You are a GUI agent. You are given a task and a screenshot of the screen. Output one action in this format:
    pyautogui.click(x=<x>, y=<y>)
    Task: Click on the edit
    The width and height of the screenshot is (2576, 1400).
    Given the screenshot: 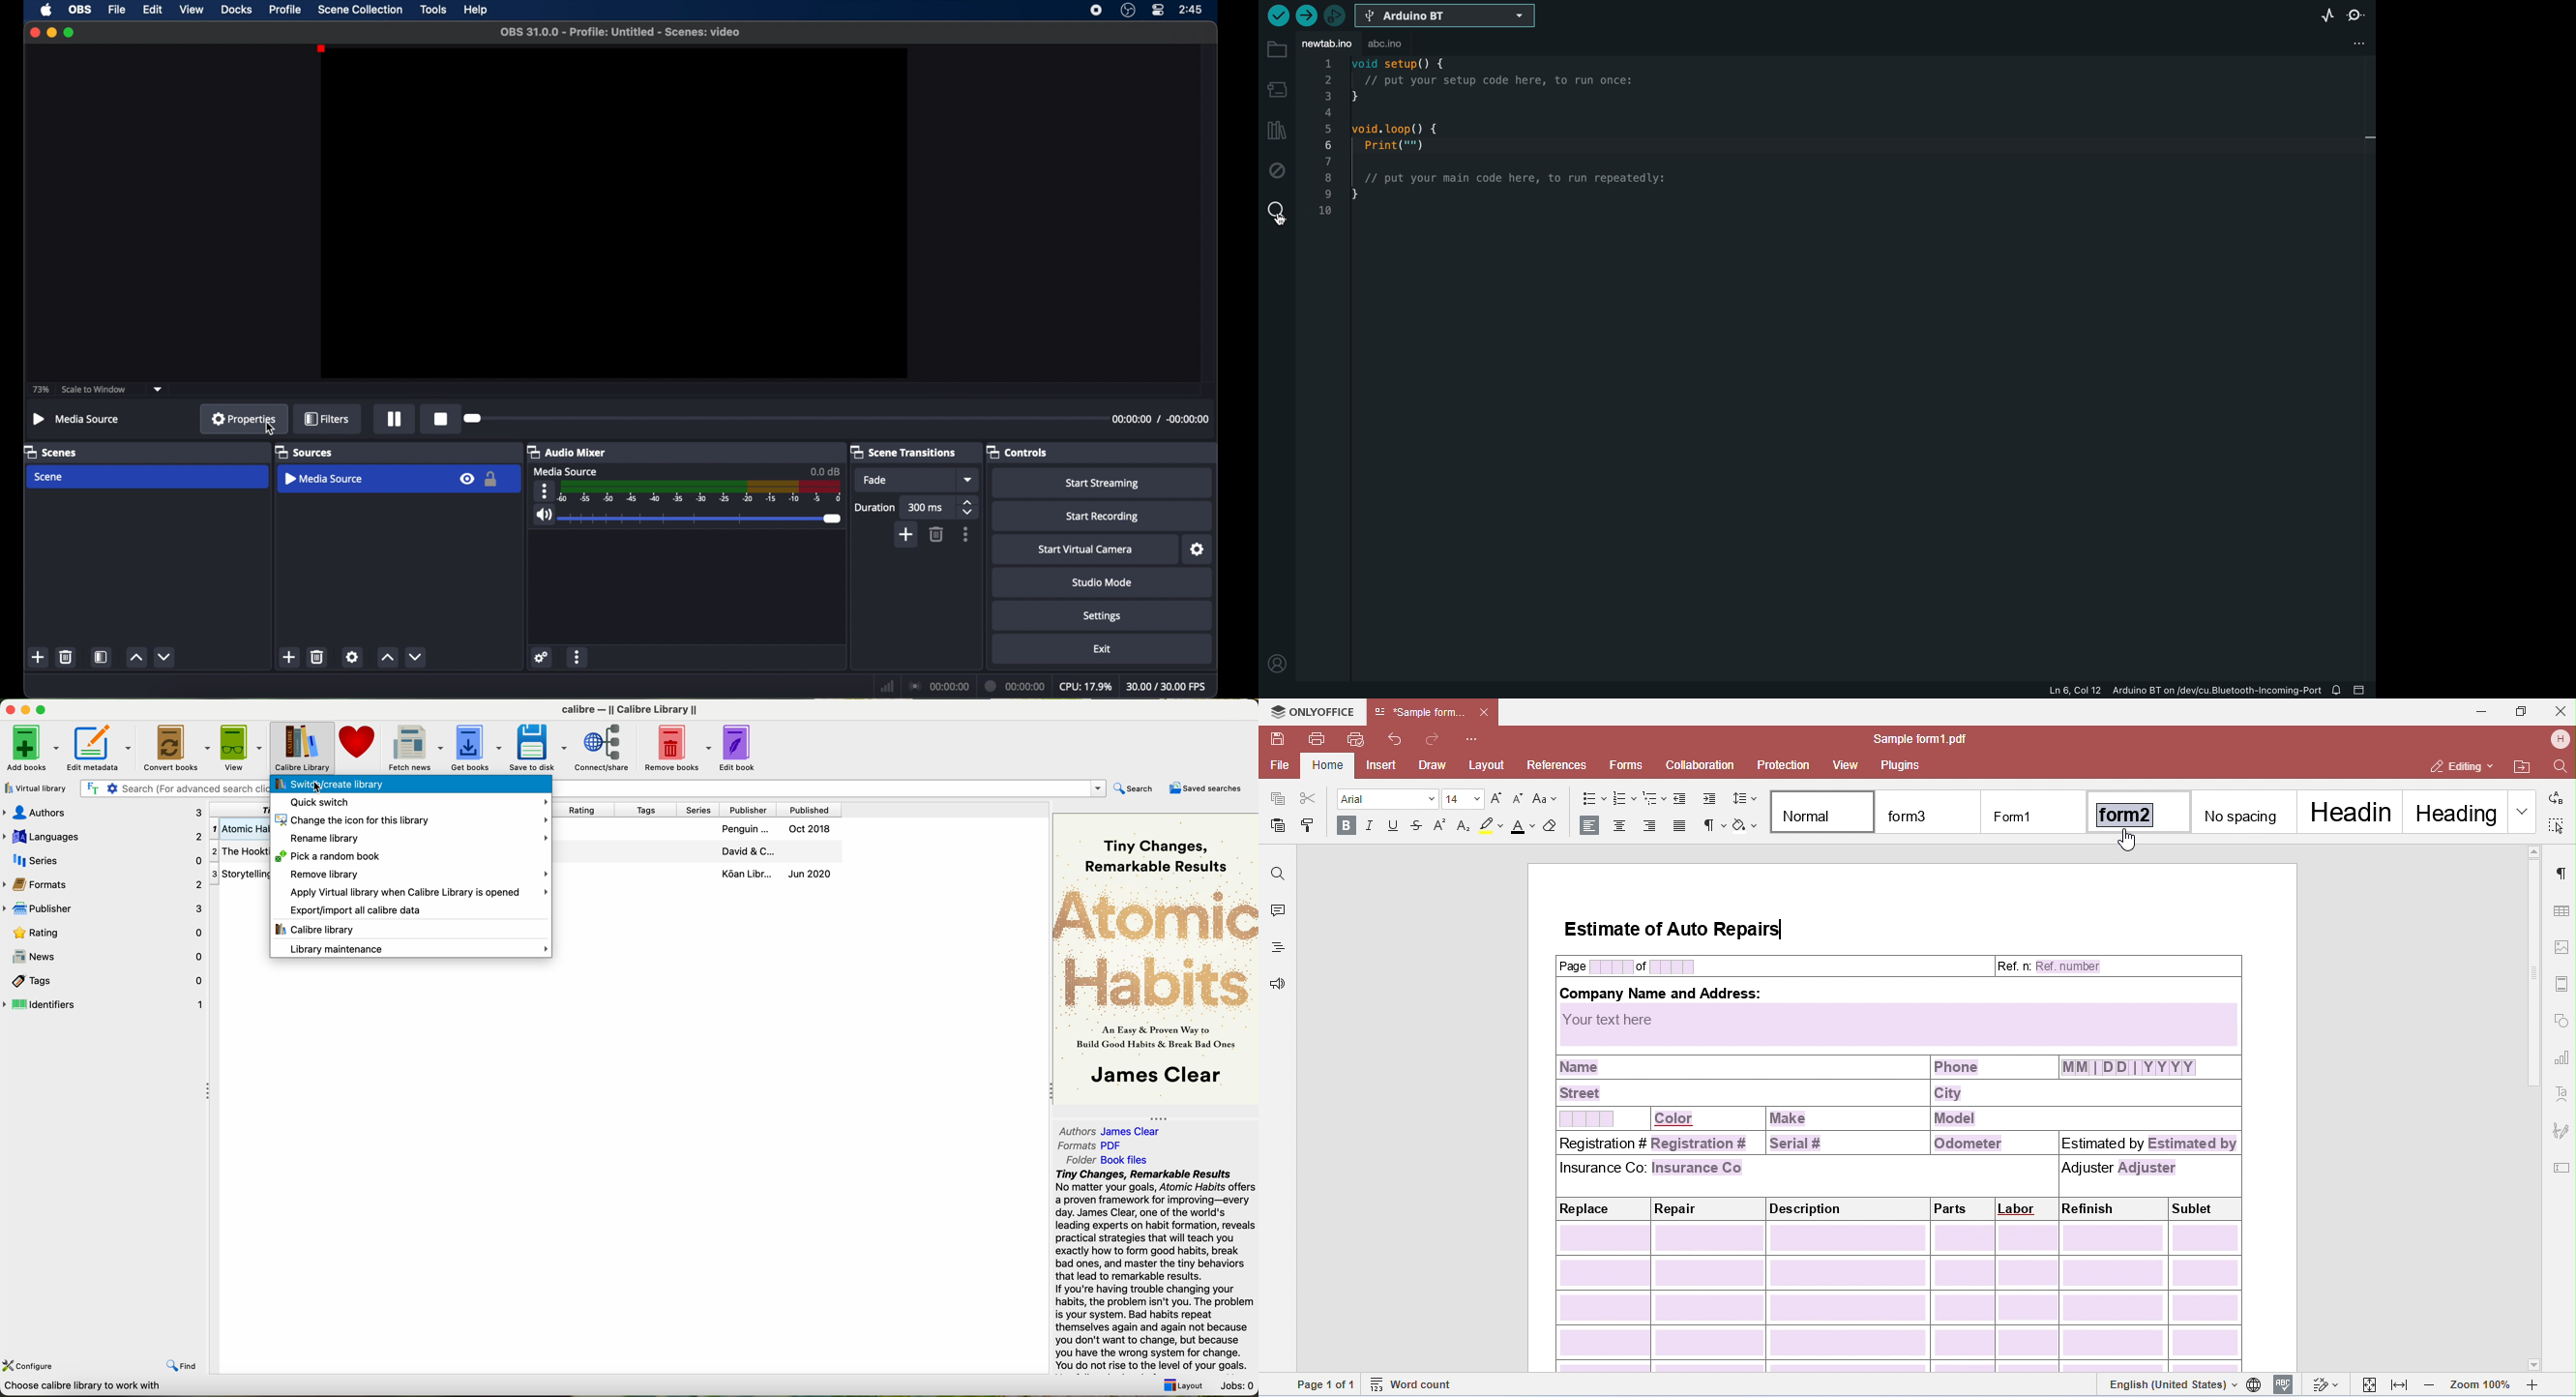 What is the action you would take?
    pyautogui.click(x=153, y=10)
    